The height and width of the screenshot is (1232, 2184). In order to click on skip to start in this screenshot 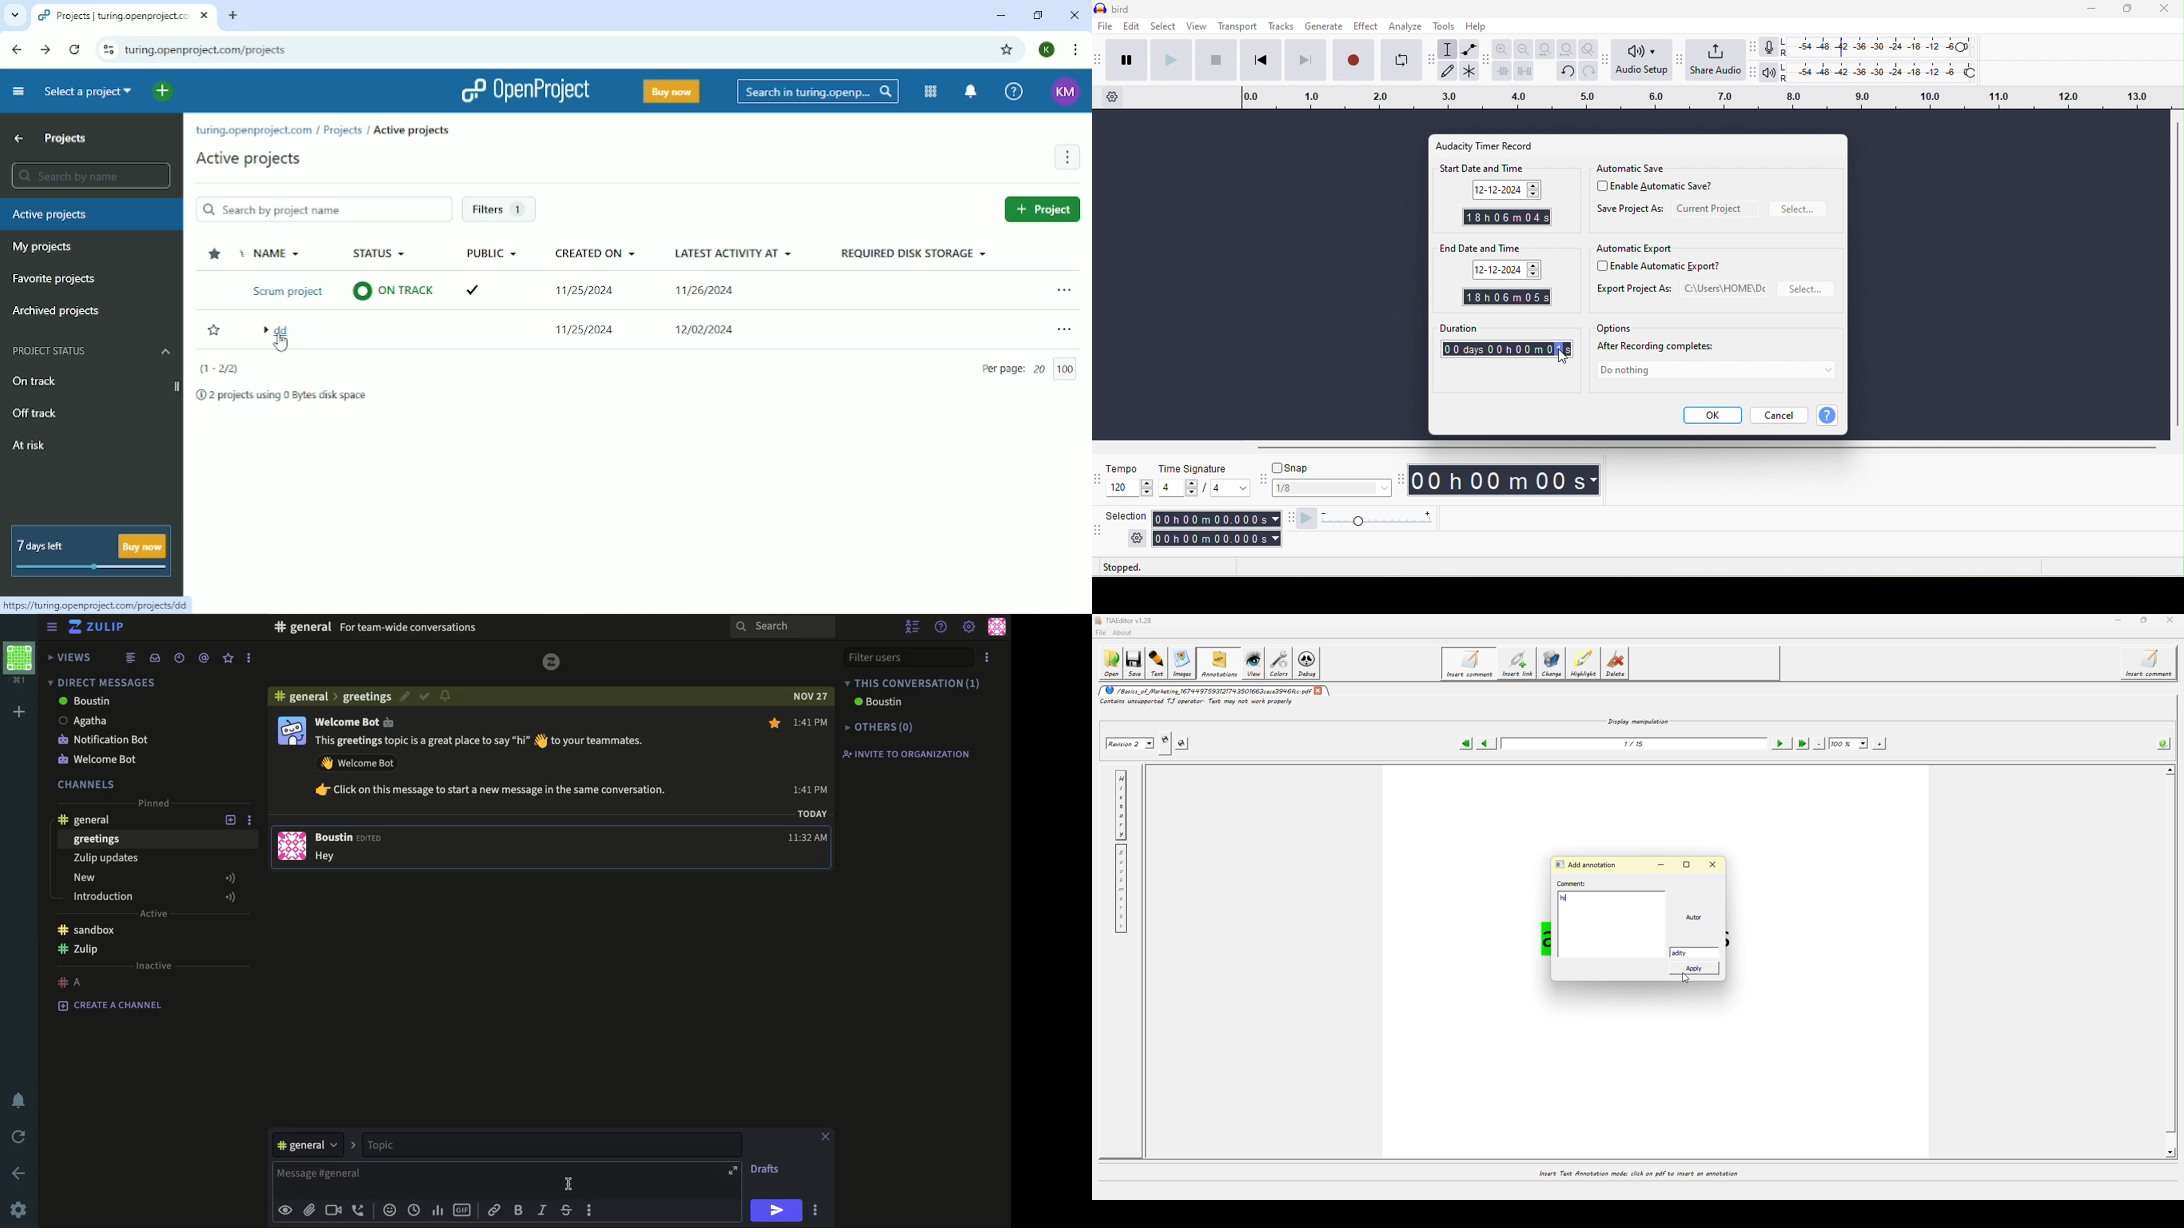, I will do `click(1258, 59)`.